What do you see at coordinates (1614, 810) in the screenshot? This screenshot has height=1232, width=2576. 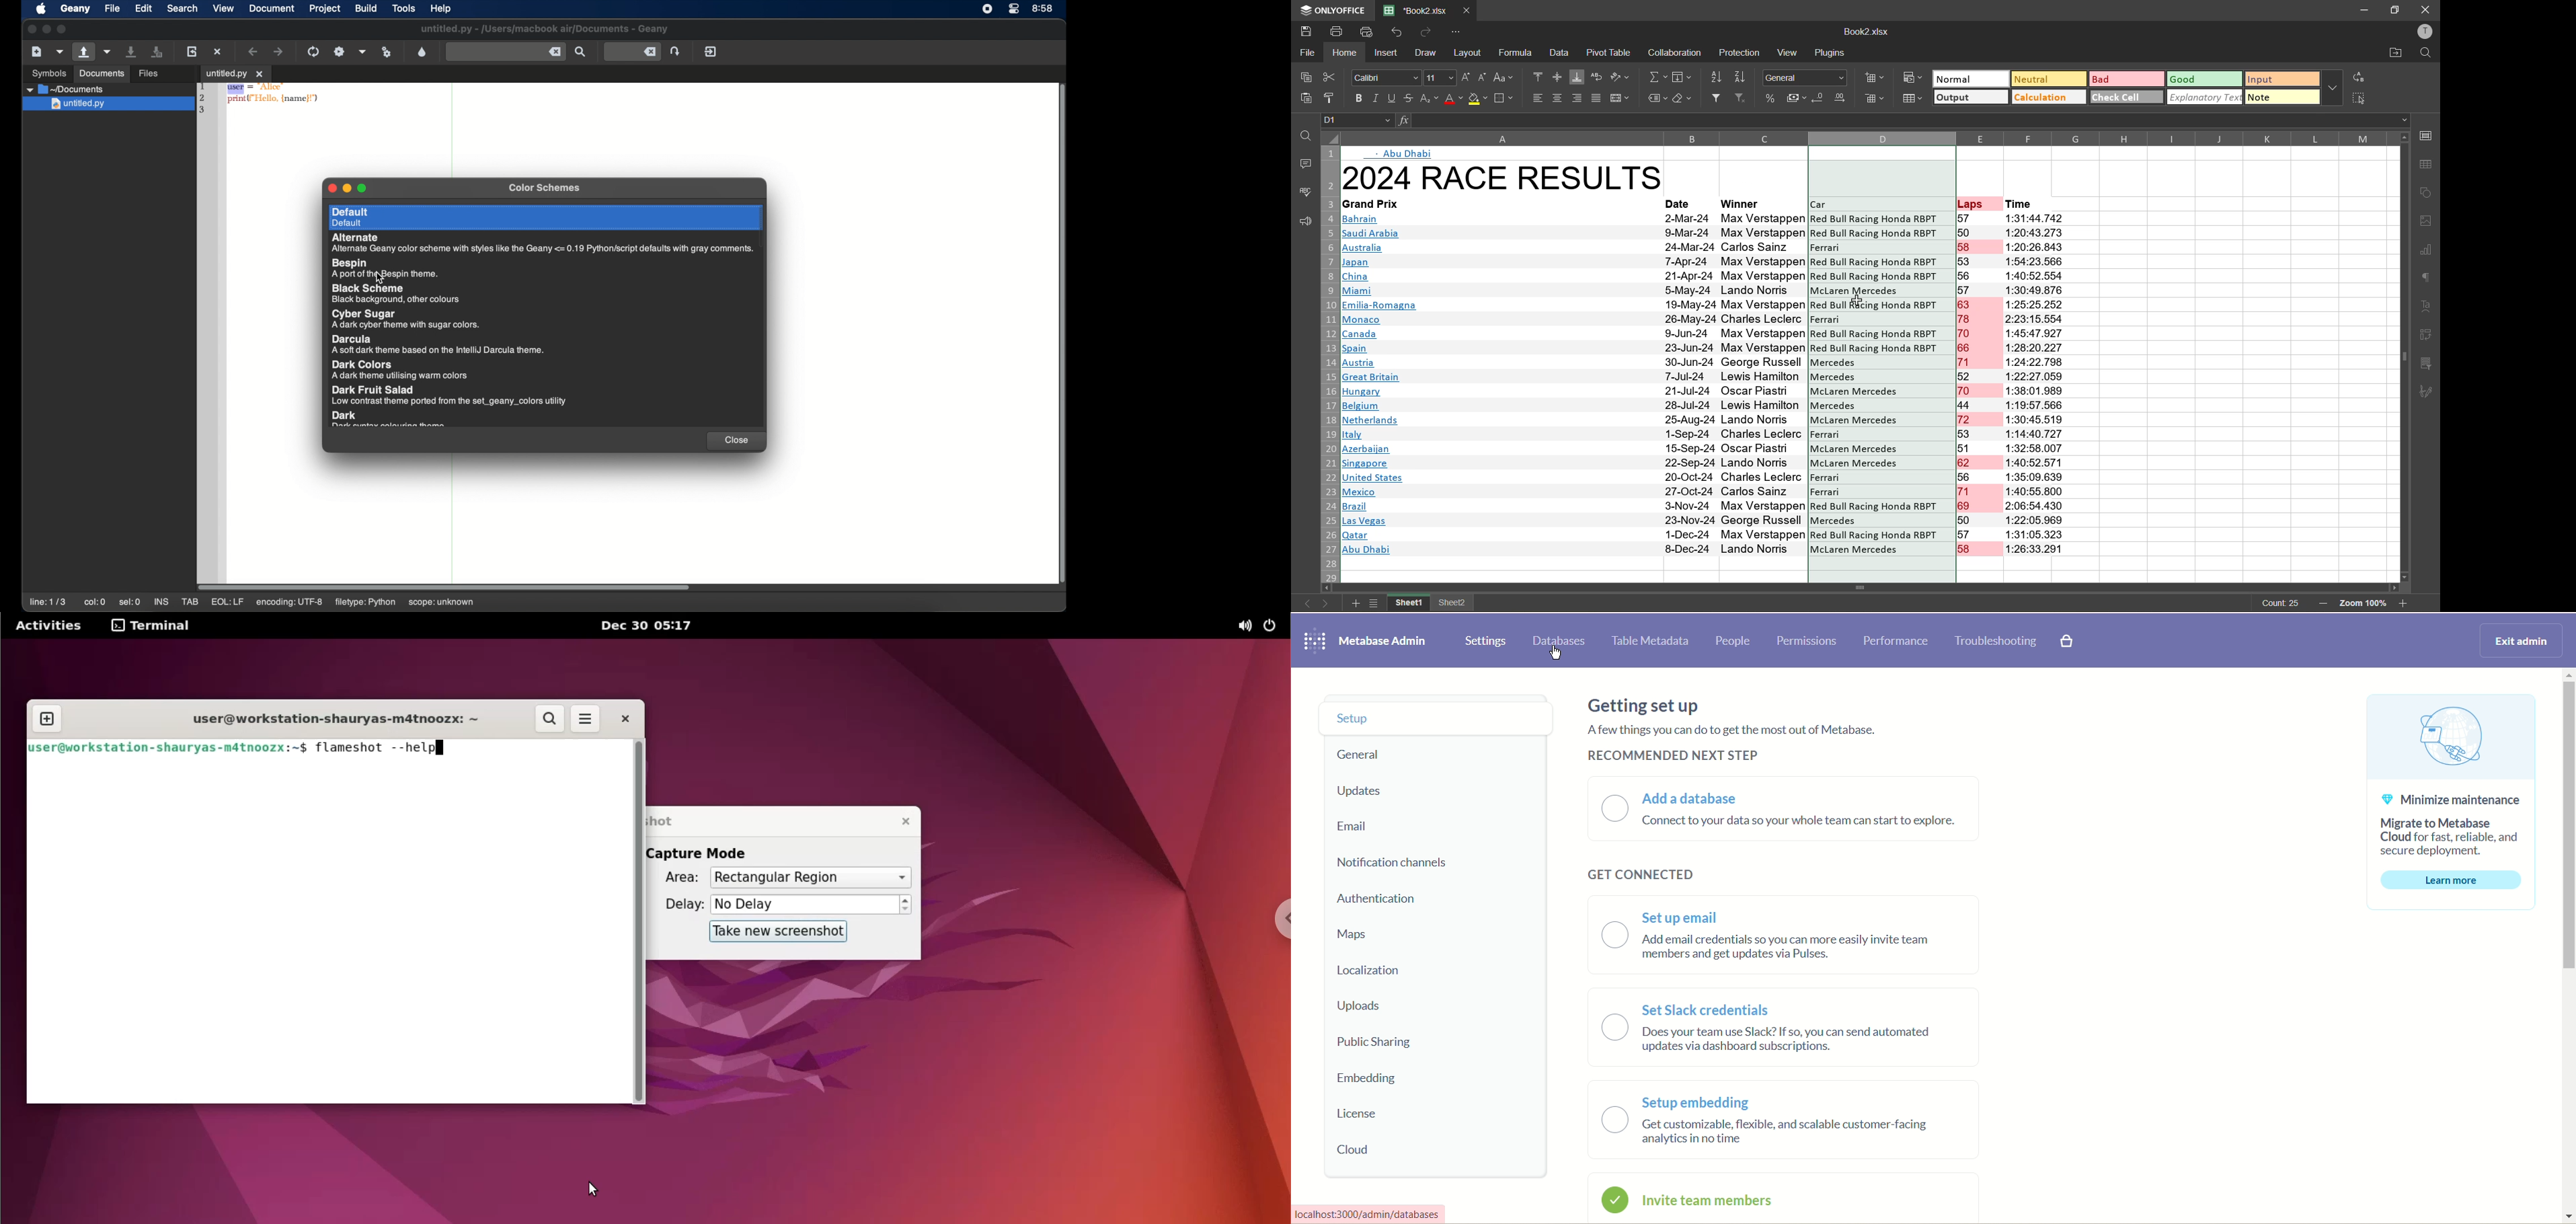 I see `toggle button` at bounding box center [1614, 810].